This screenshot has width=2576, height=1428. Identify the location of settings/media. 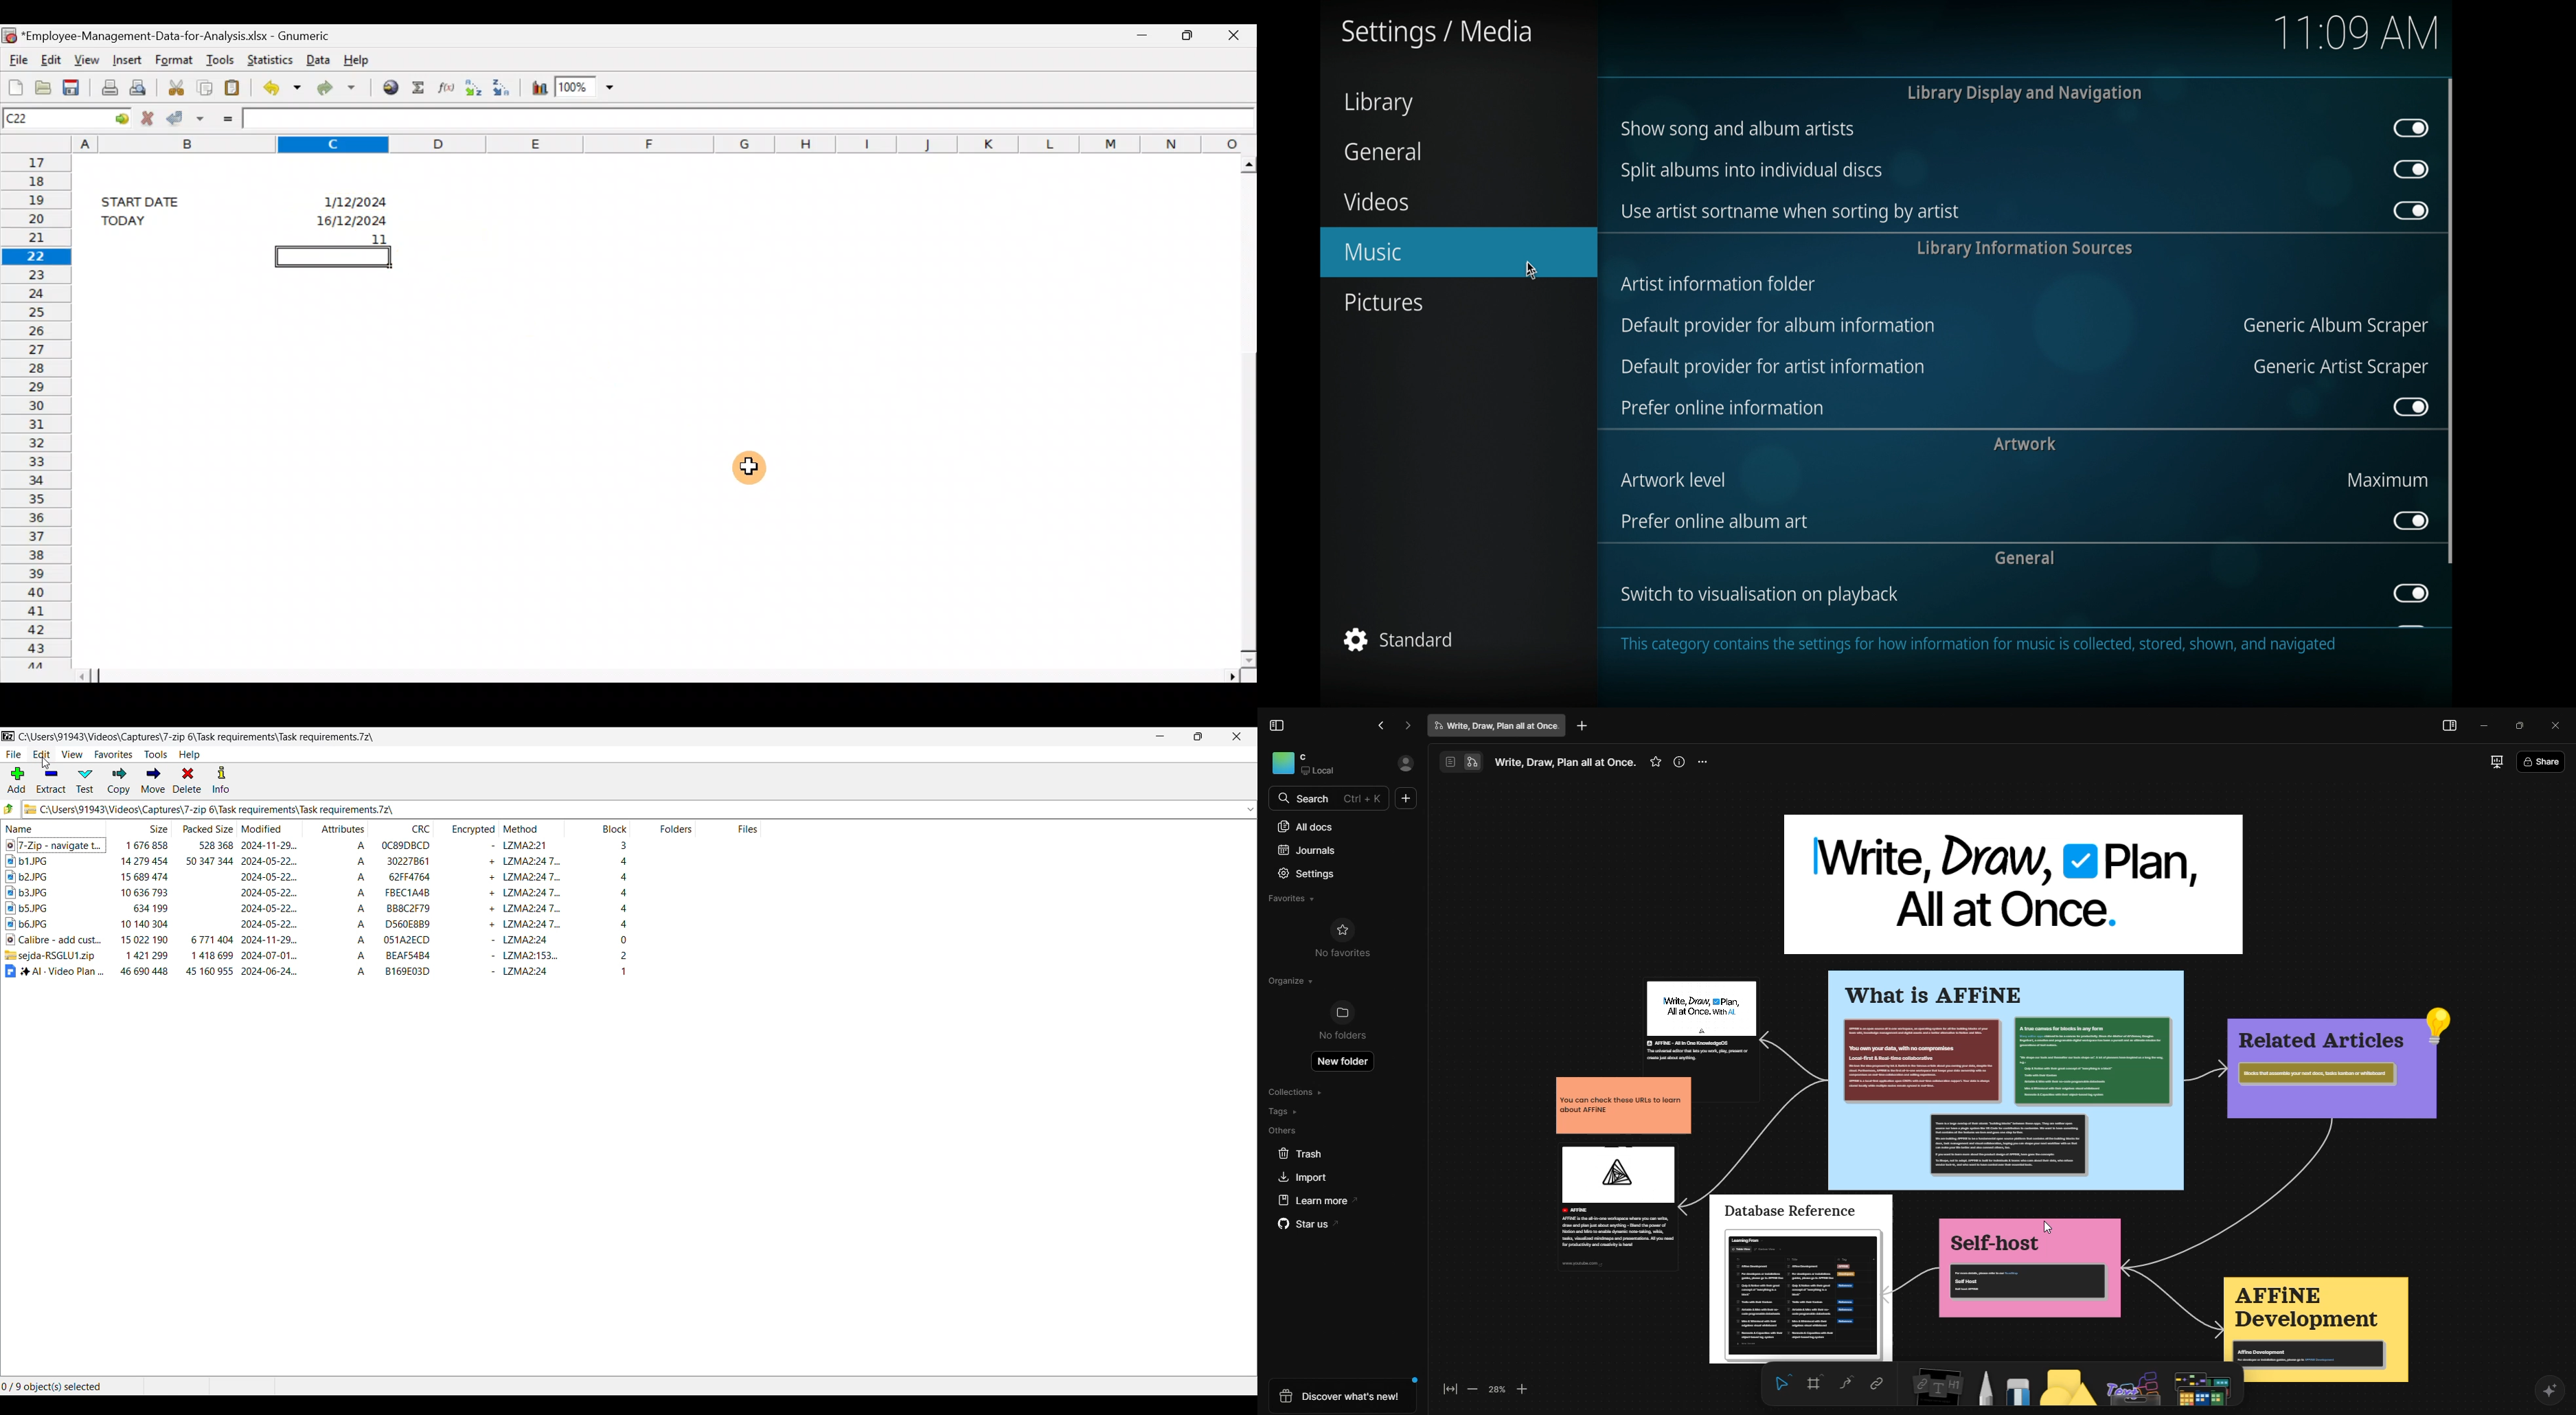
(1437, 33).